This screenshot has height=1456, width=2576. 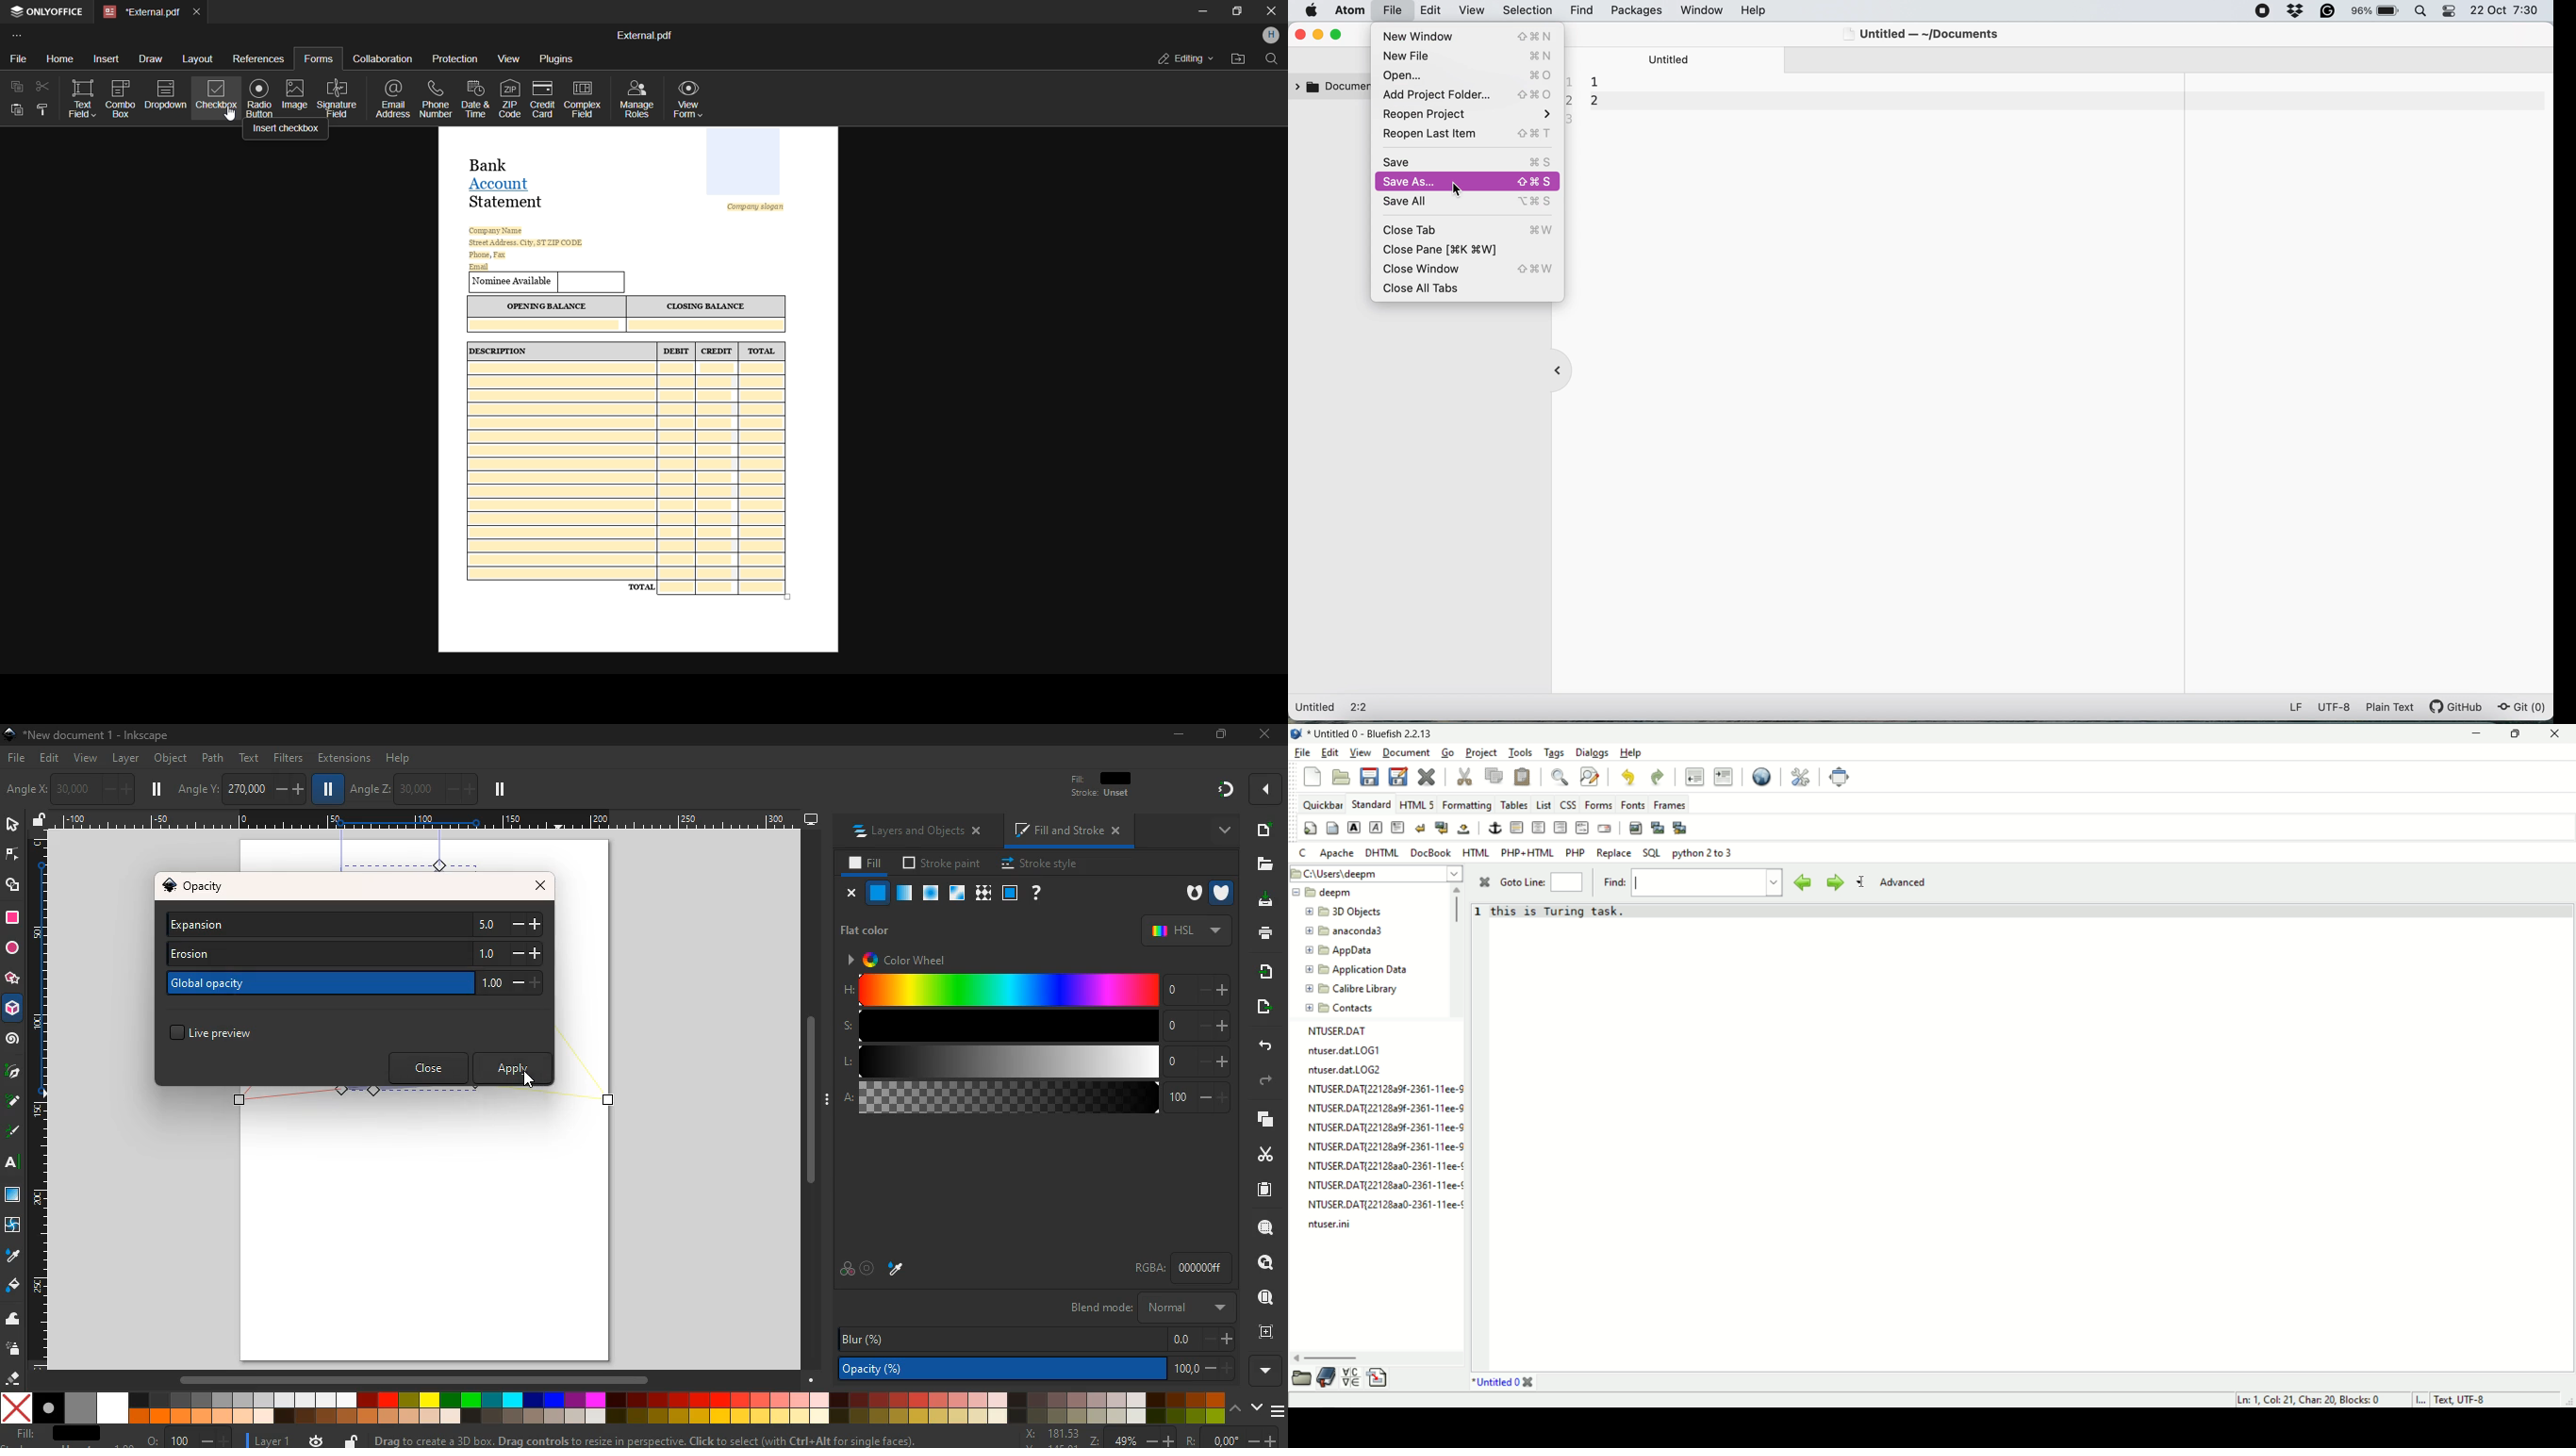 What do you see at coordinates (1522, 778) in the screenshot?
I see `paste` at bounding box center [1522, 778].